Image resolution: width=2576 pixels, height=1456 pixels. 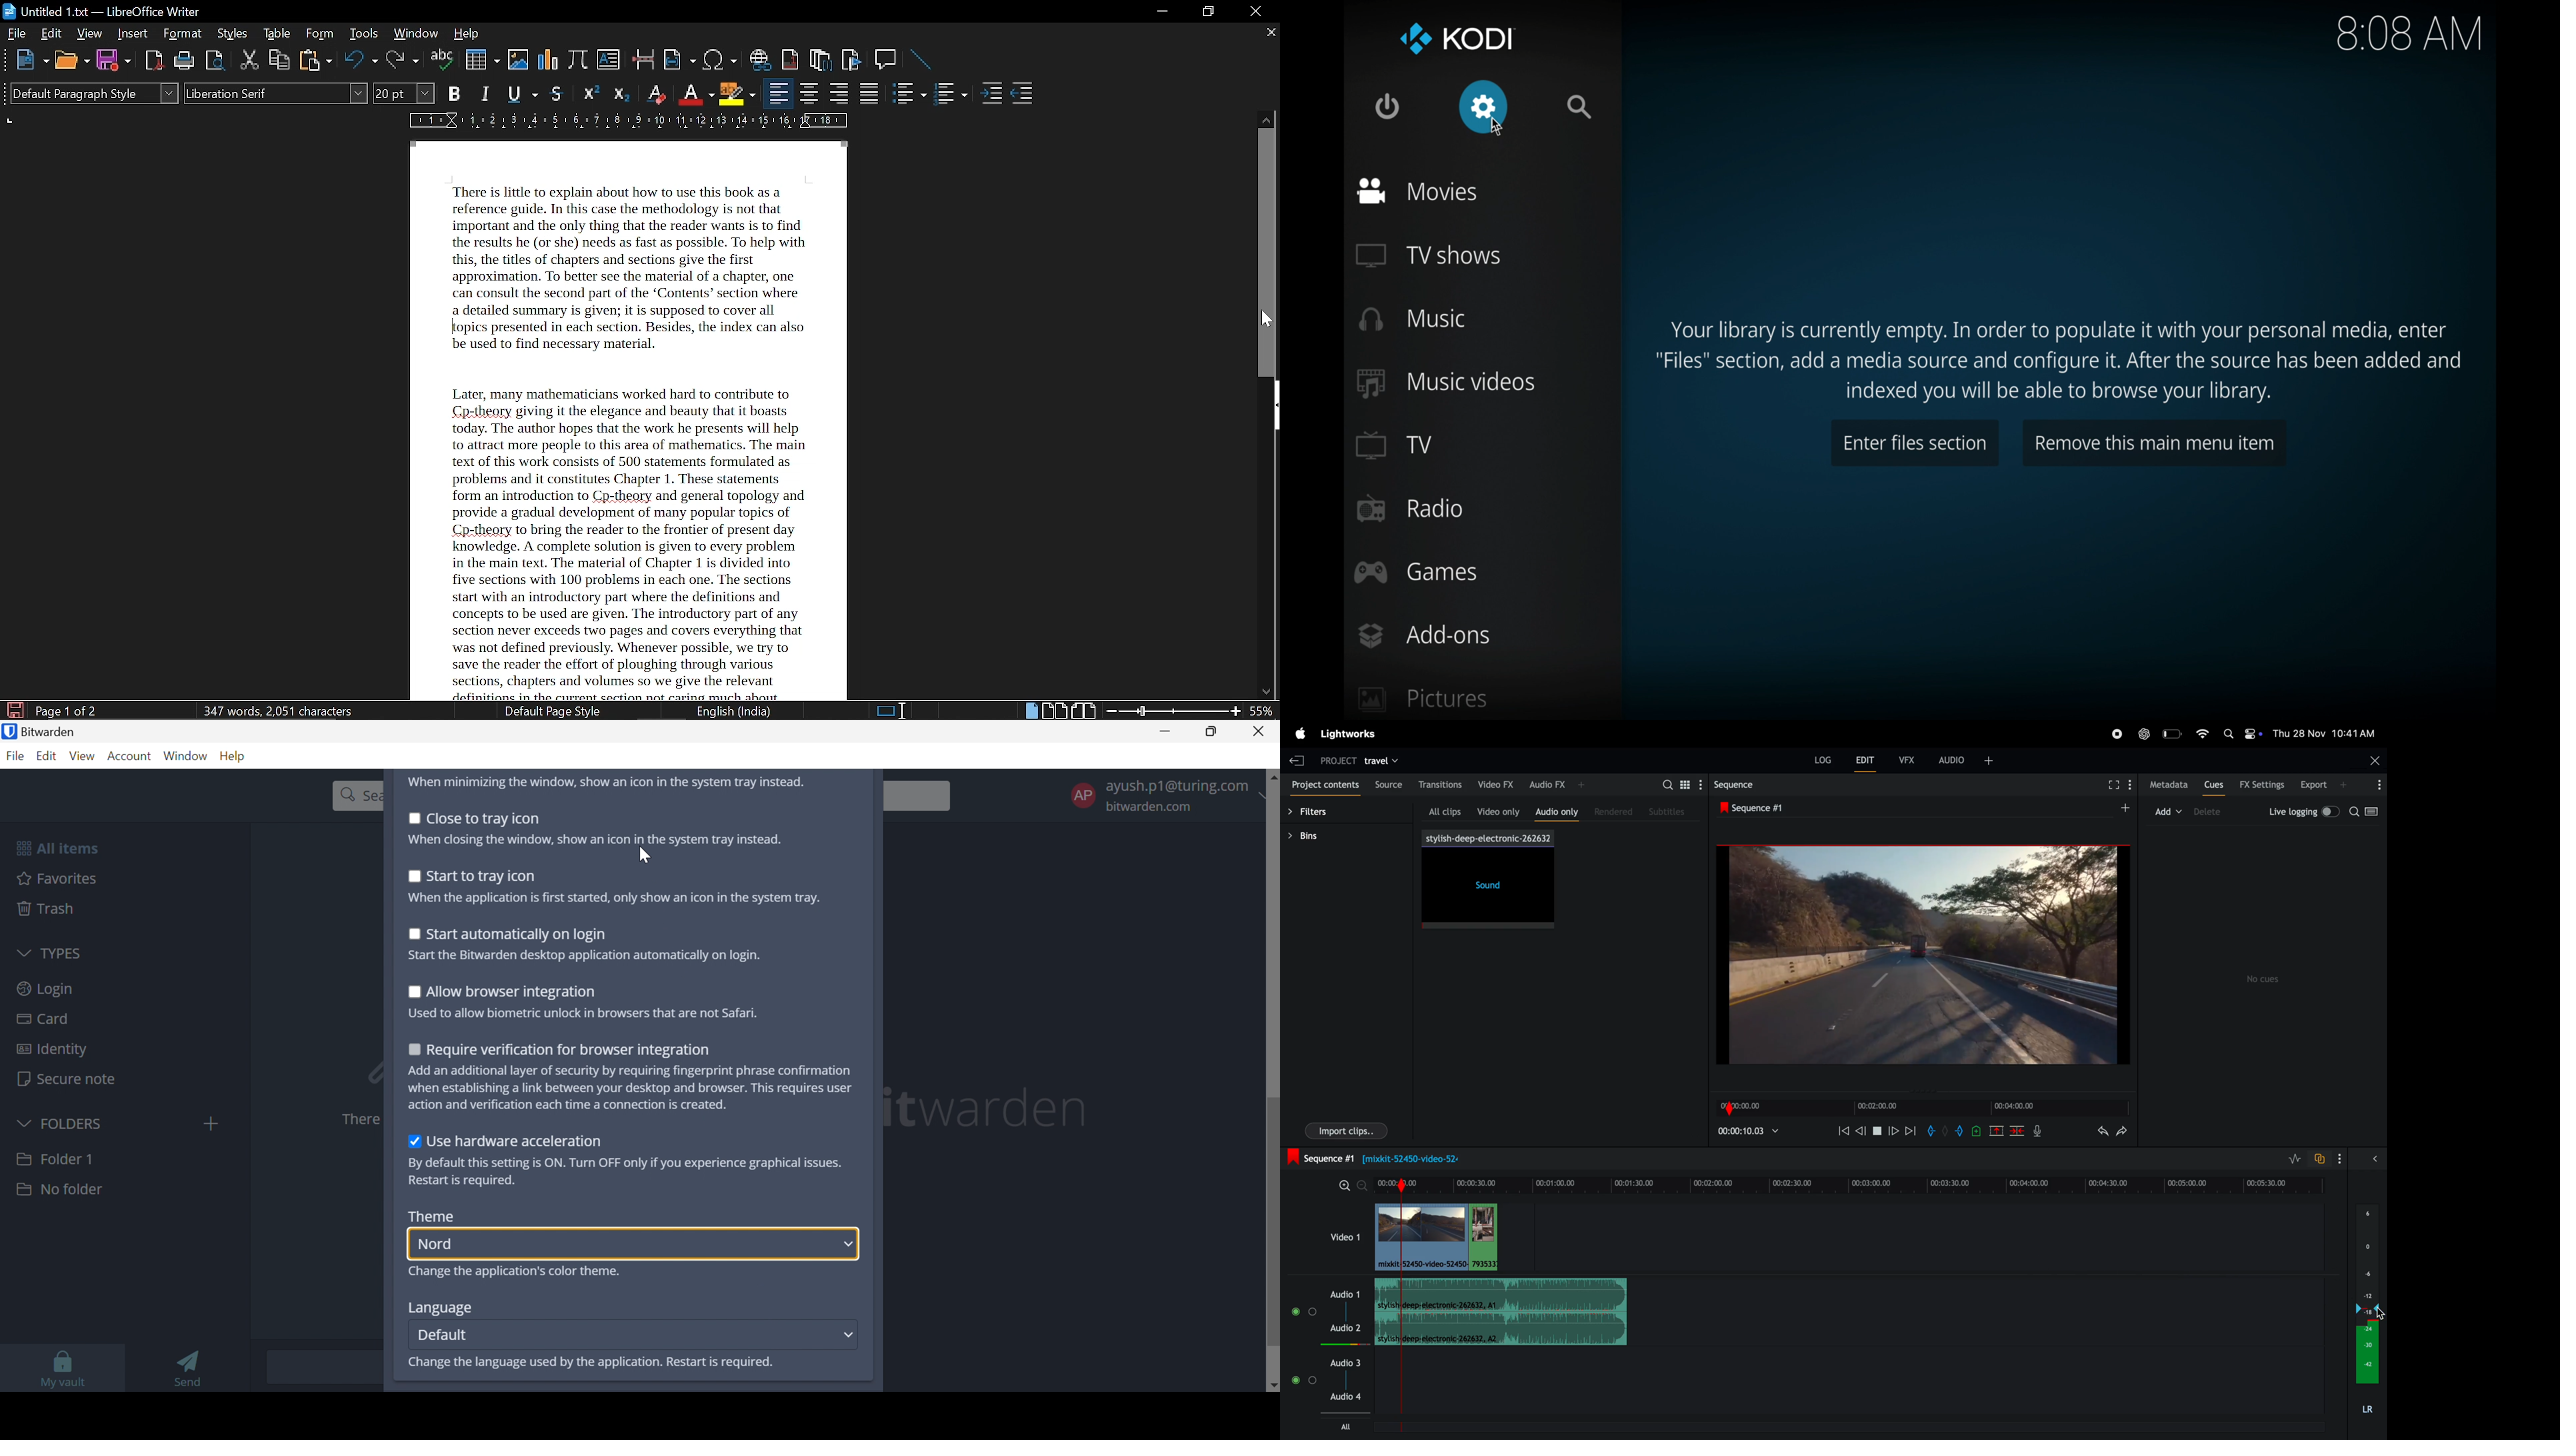 I want to click on add, so click(x=2169, y=812).